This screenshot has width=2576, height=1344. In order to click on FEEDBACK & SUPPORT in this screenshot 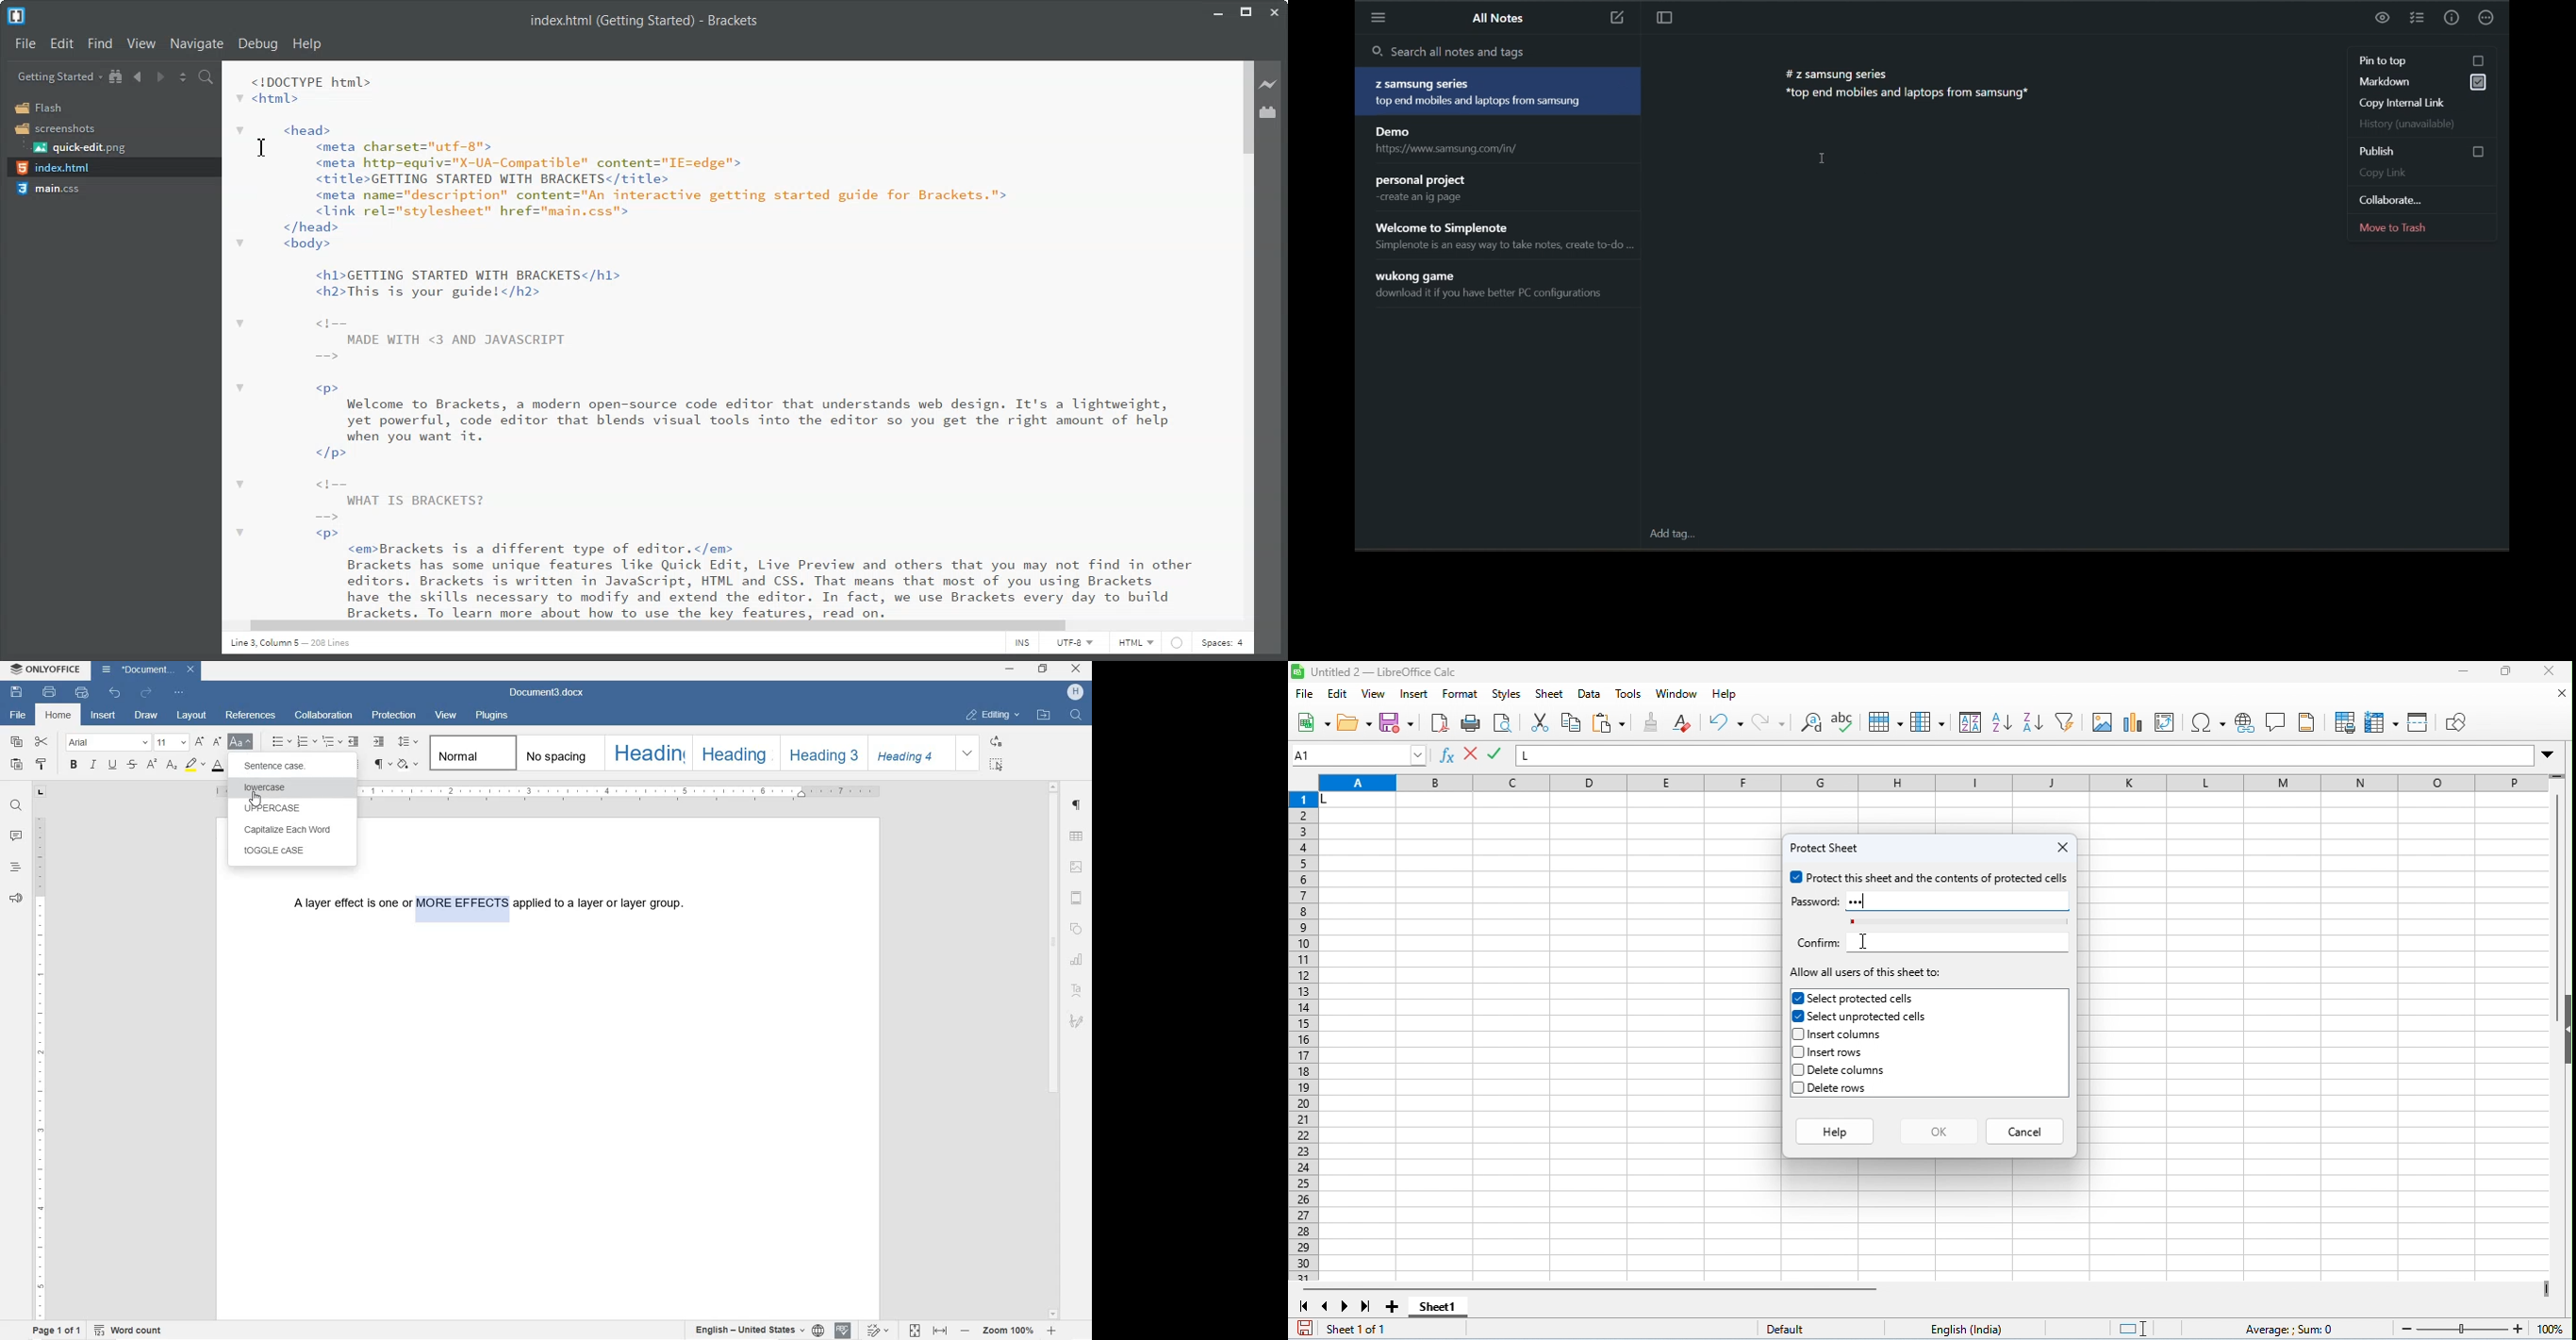, I will do `click(15, 899)`.